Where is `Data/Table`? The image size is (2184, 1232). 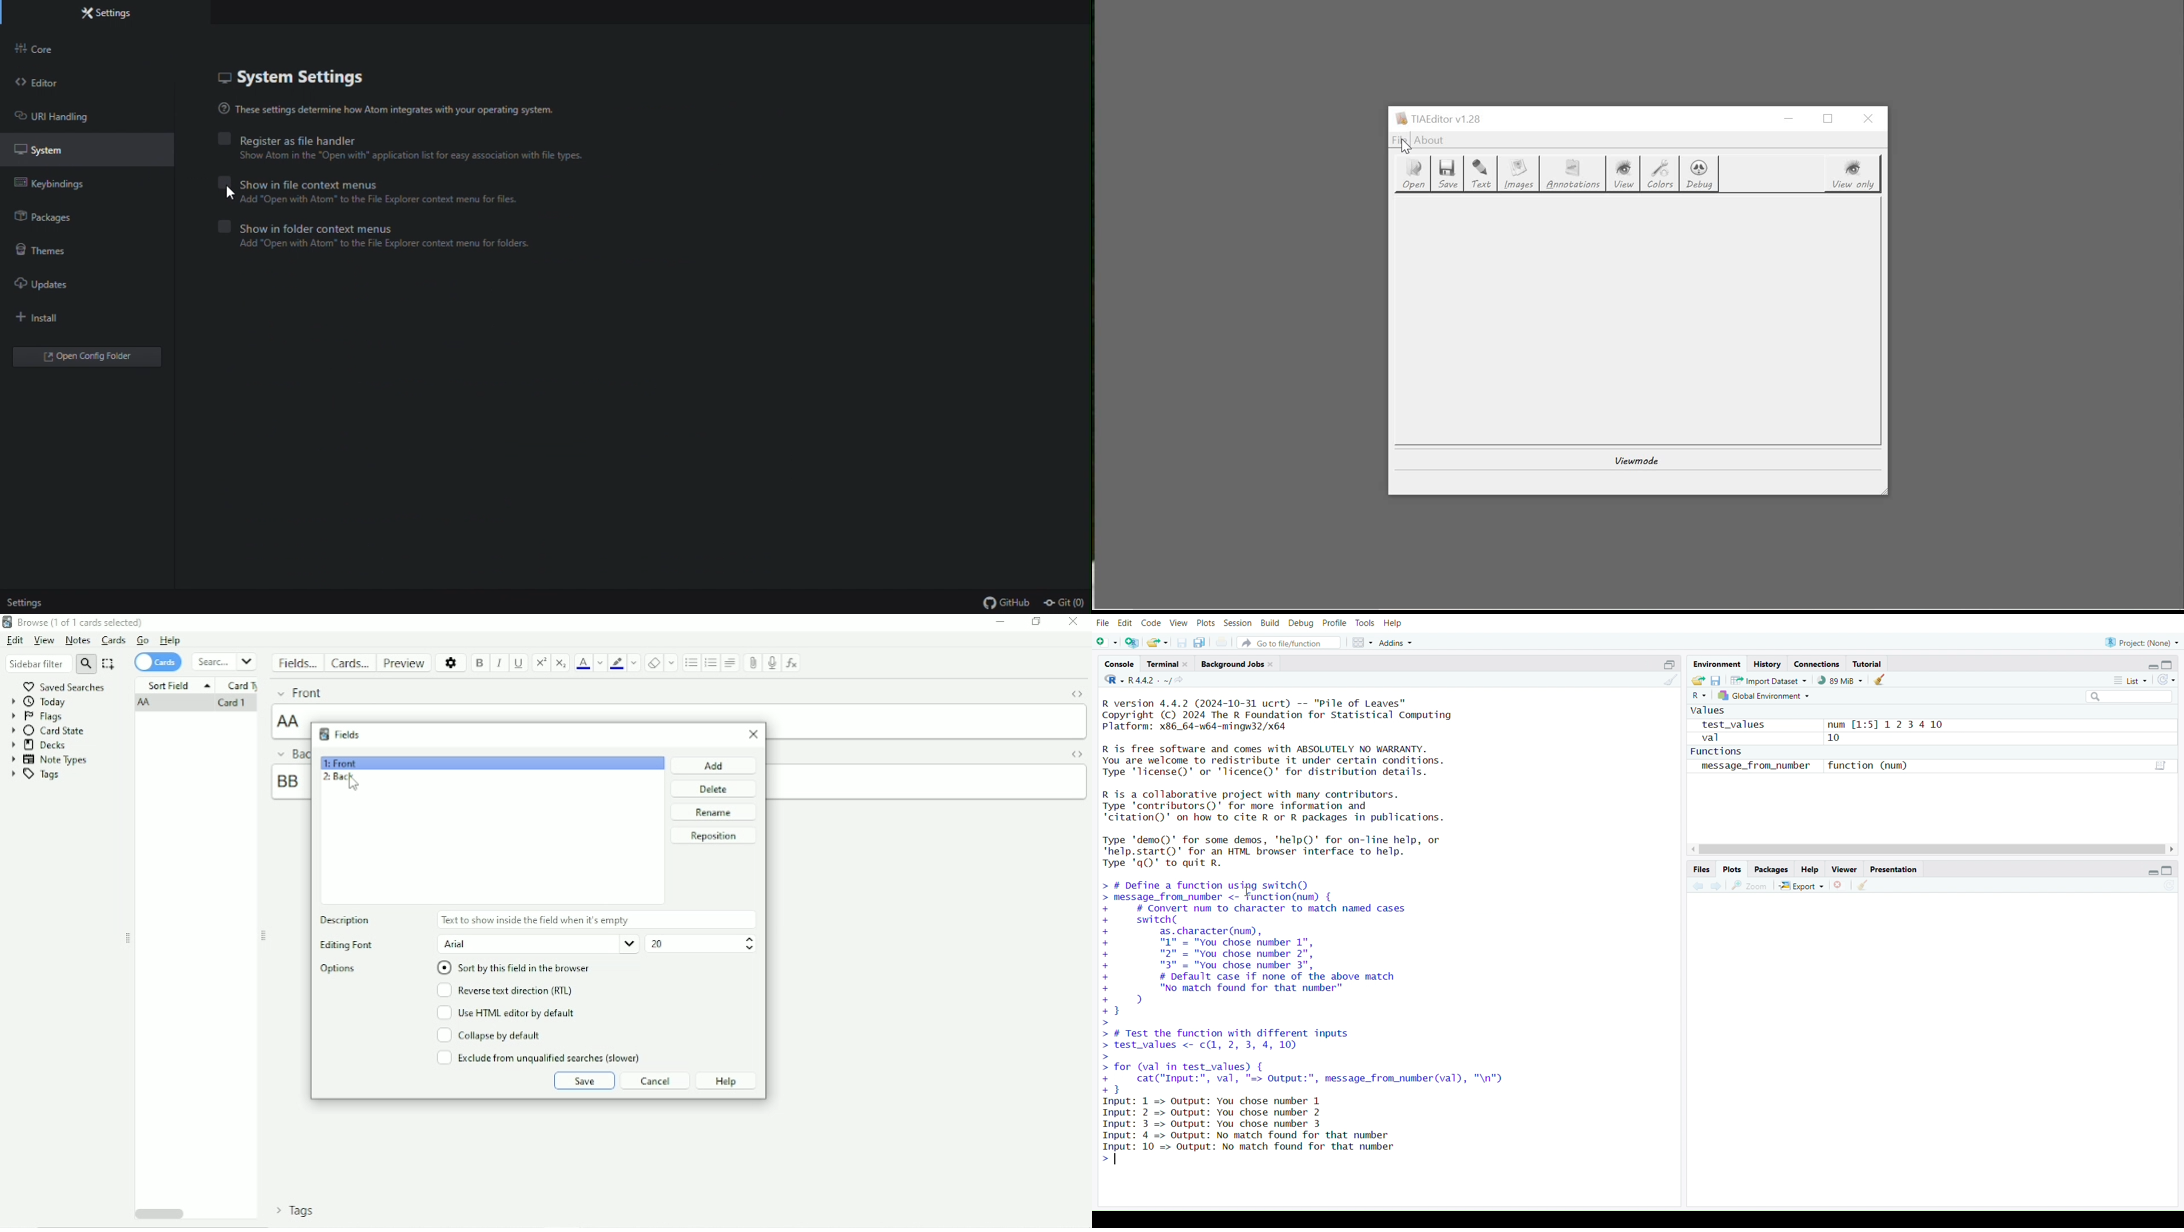
Data/Table is located at coordinates (2160, 769).